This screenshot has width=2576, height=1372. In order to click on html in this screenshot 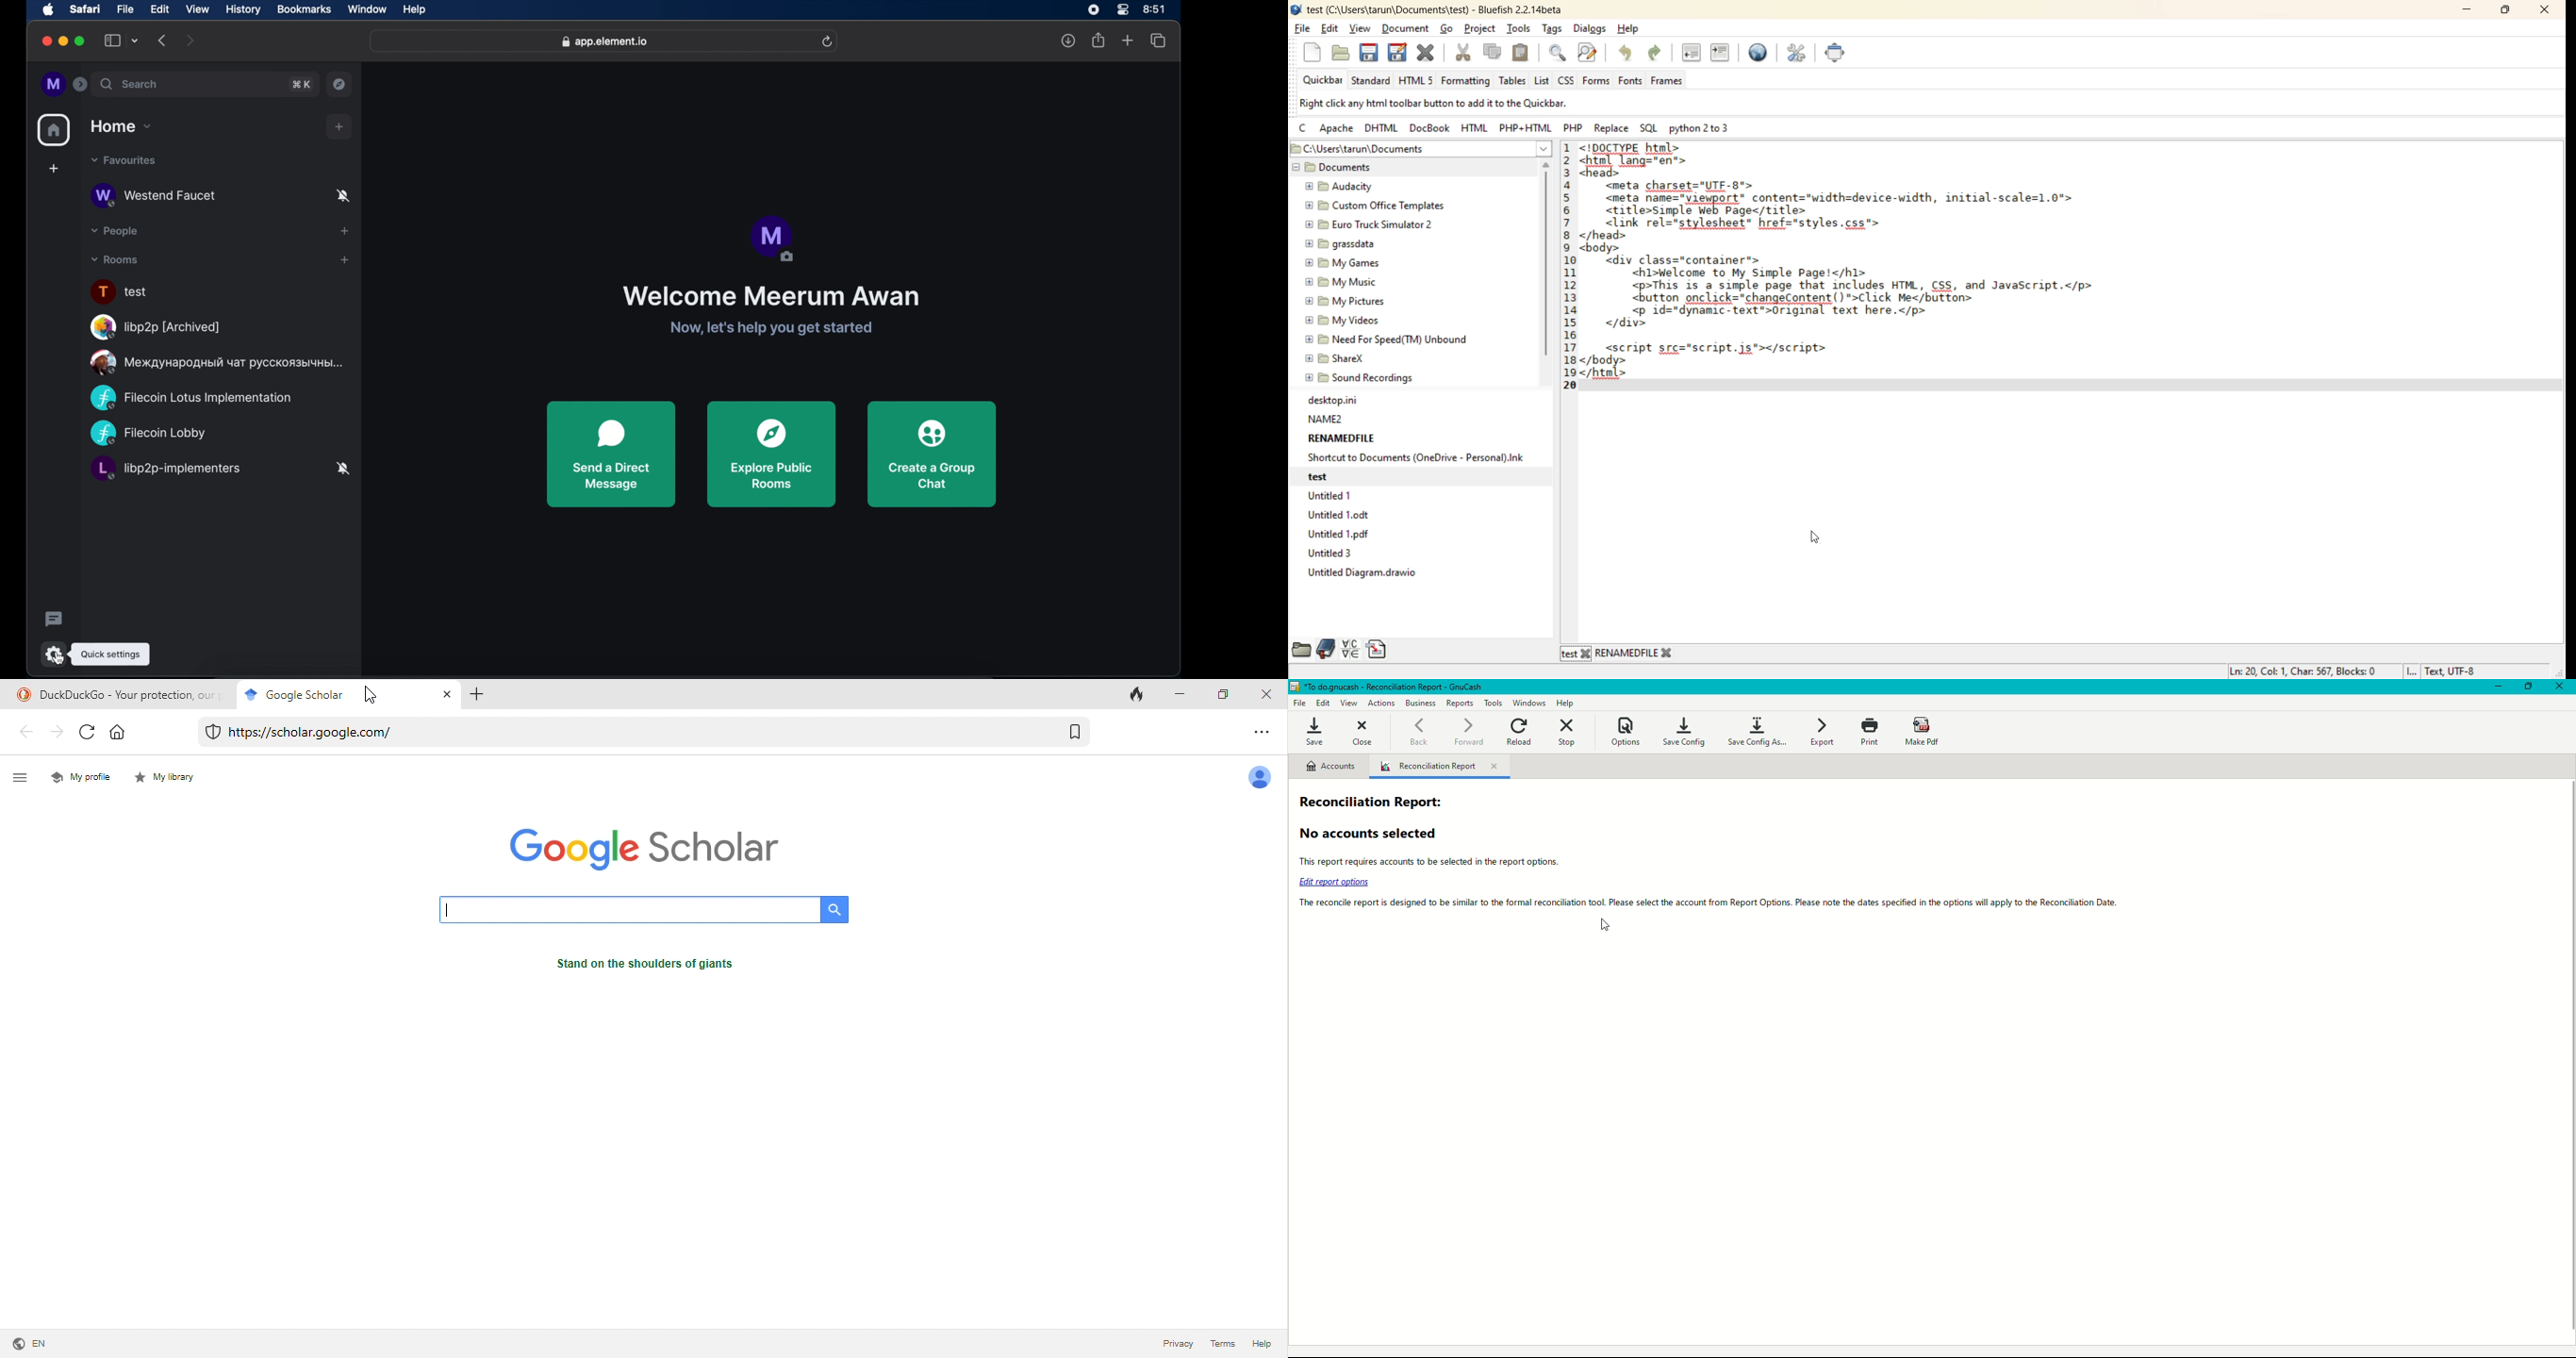, I will do `click(1474, 129)`.